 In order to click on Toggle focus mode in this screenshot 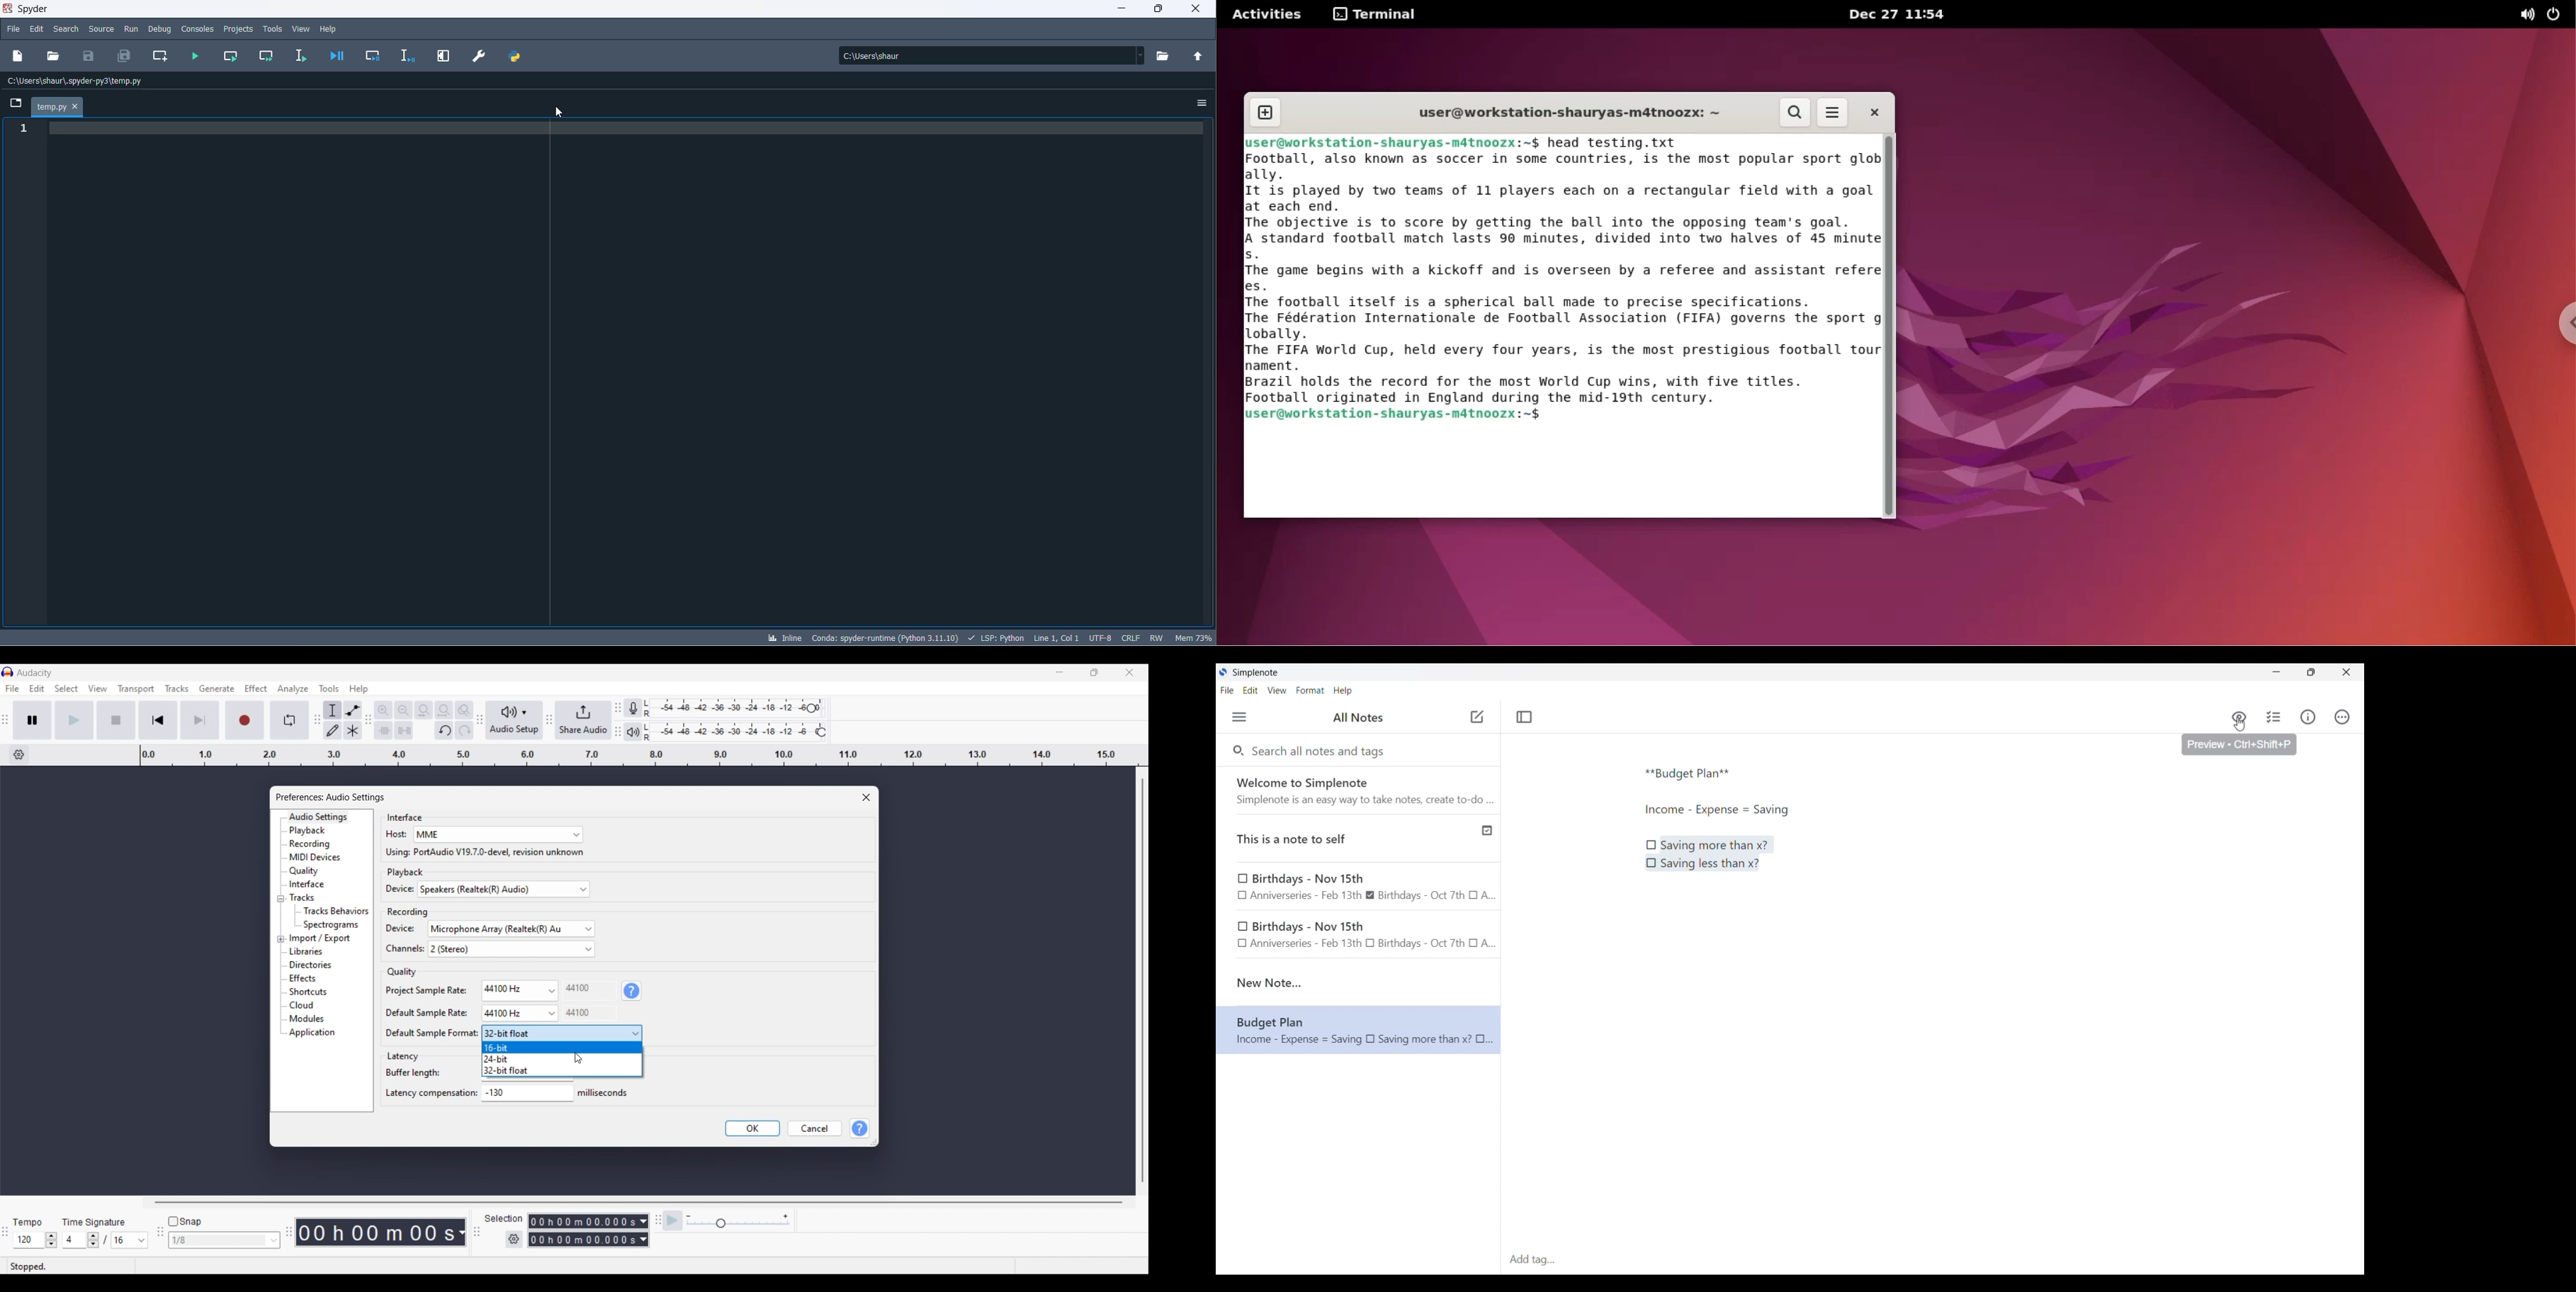, I will do `click(1524, 717)`.